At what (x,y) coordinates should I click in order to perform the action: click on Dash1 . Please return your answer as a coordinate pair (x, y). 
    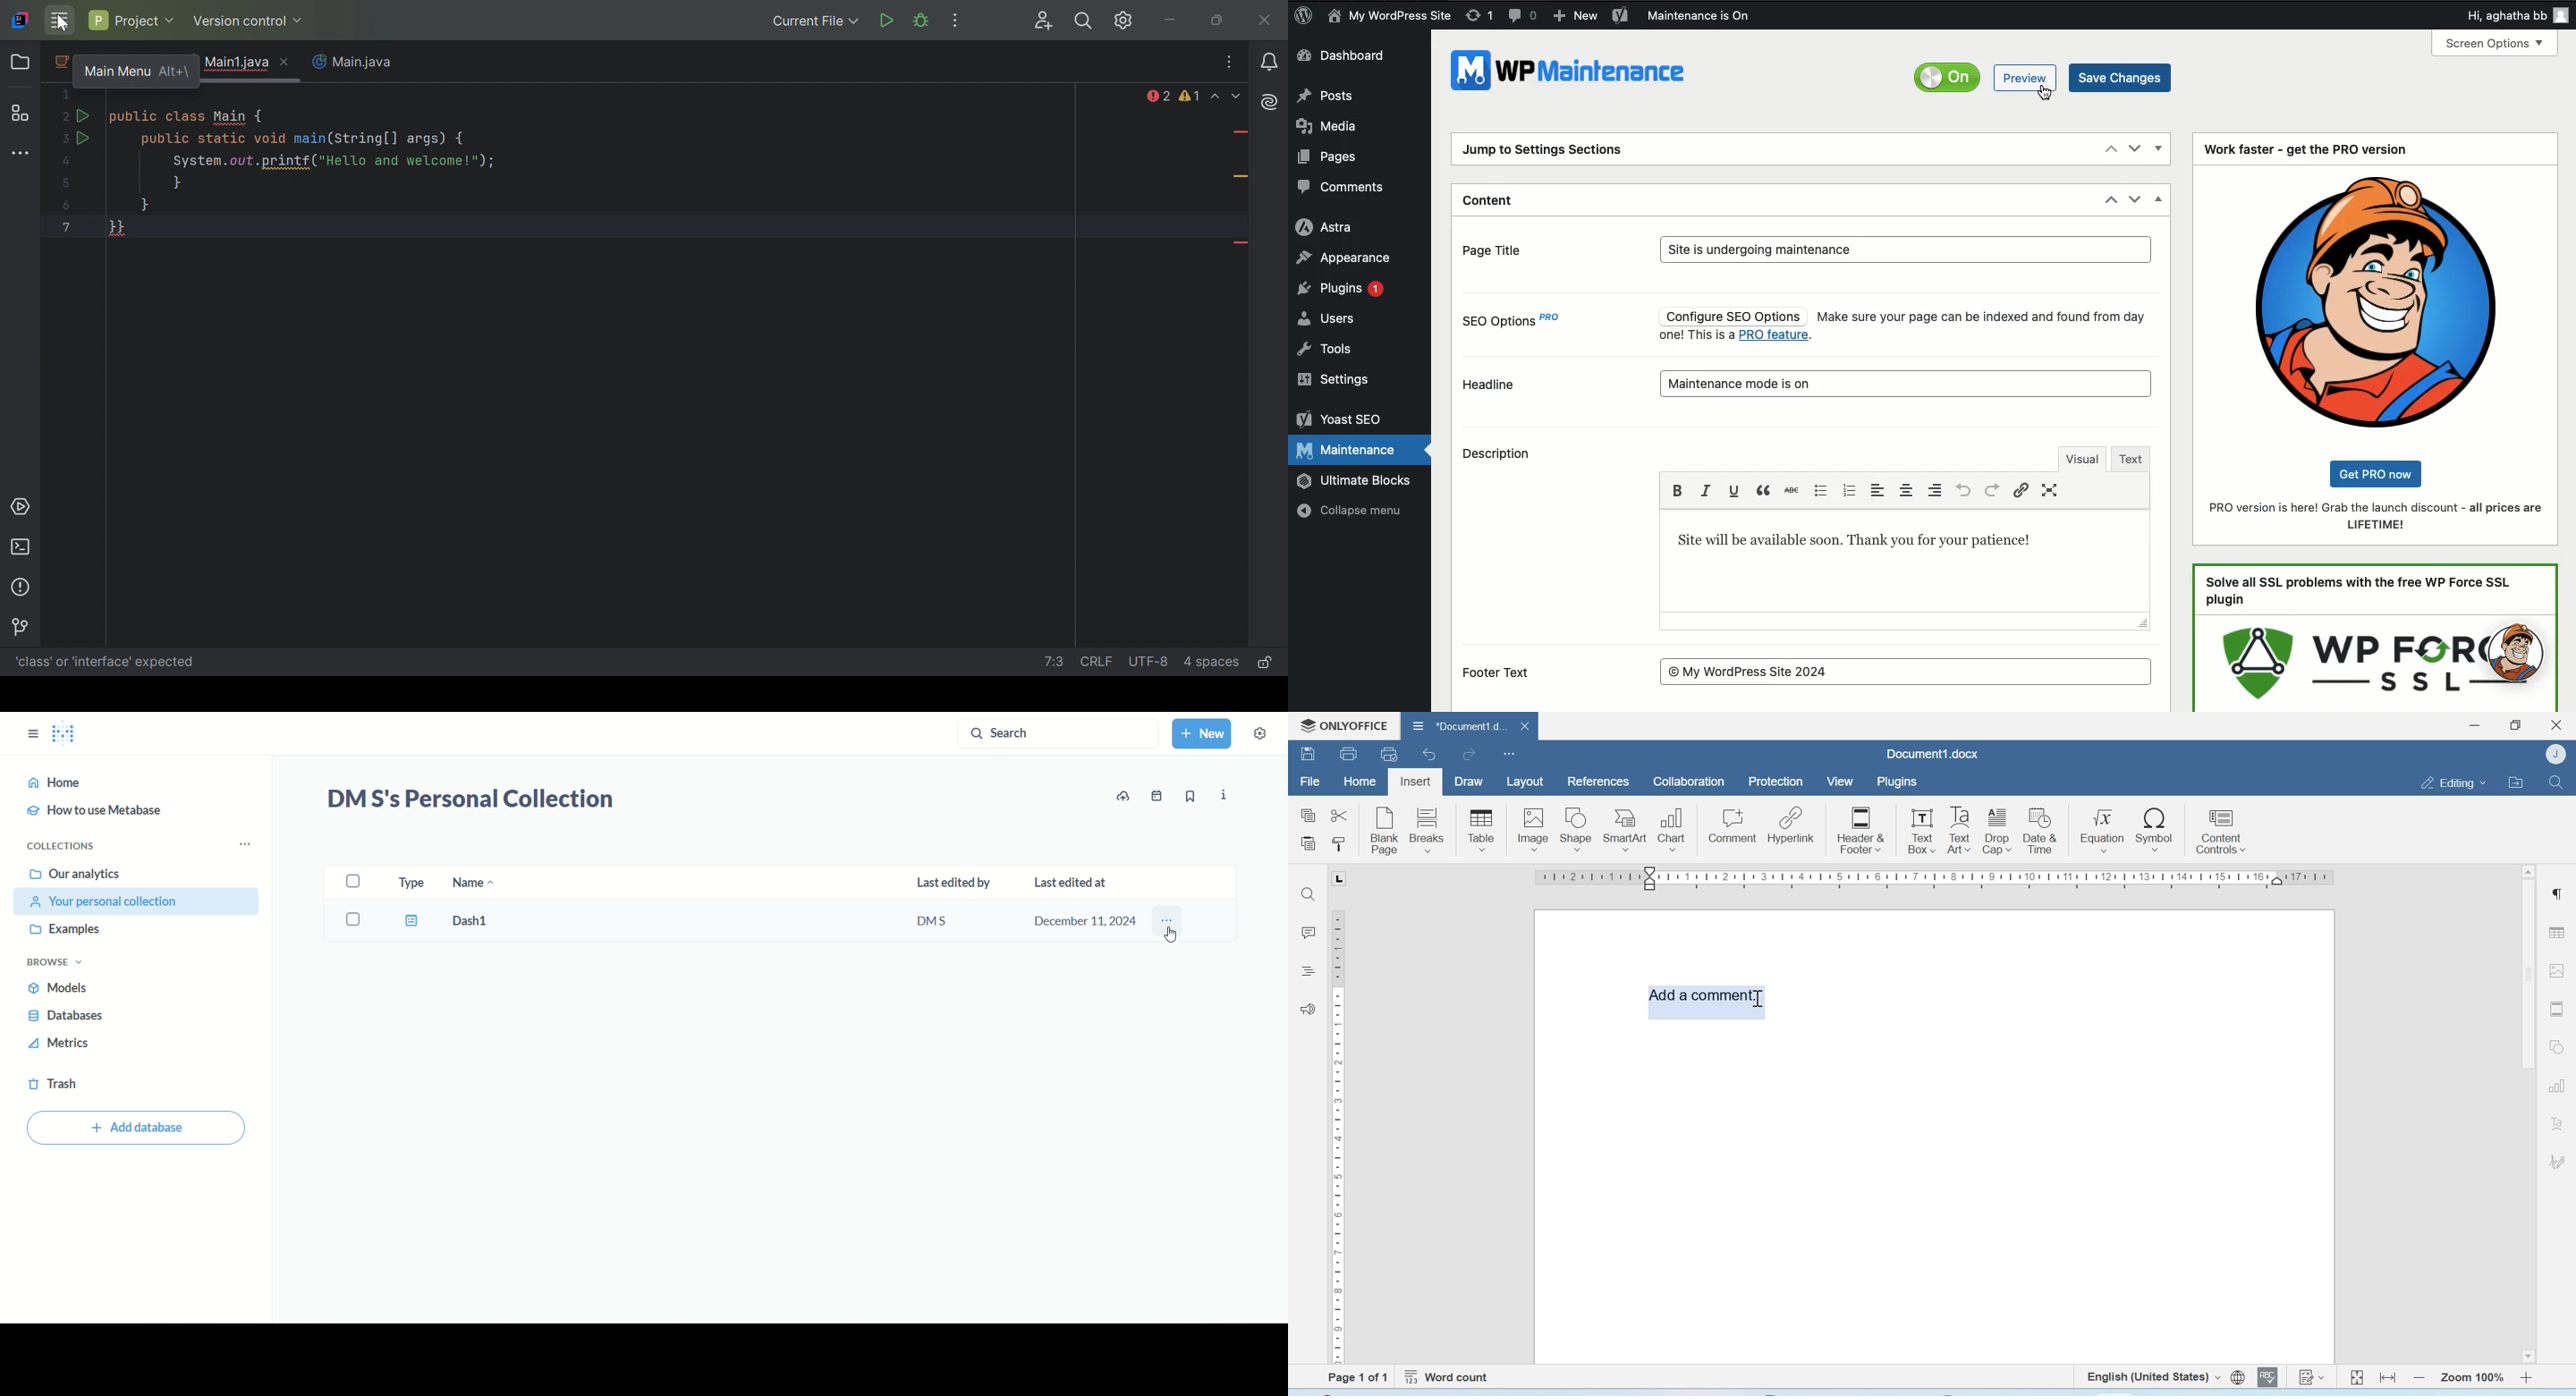
    Looking at the image, I should click on (484, 921).